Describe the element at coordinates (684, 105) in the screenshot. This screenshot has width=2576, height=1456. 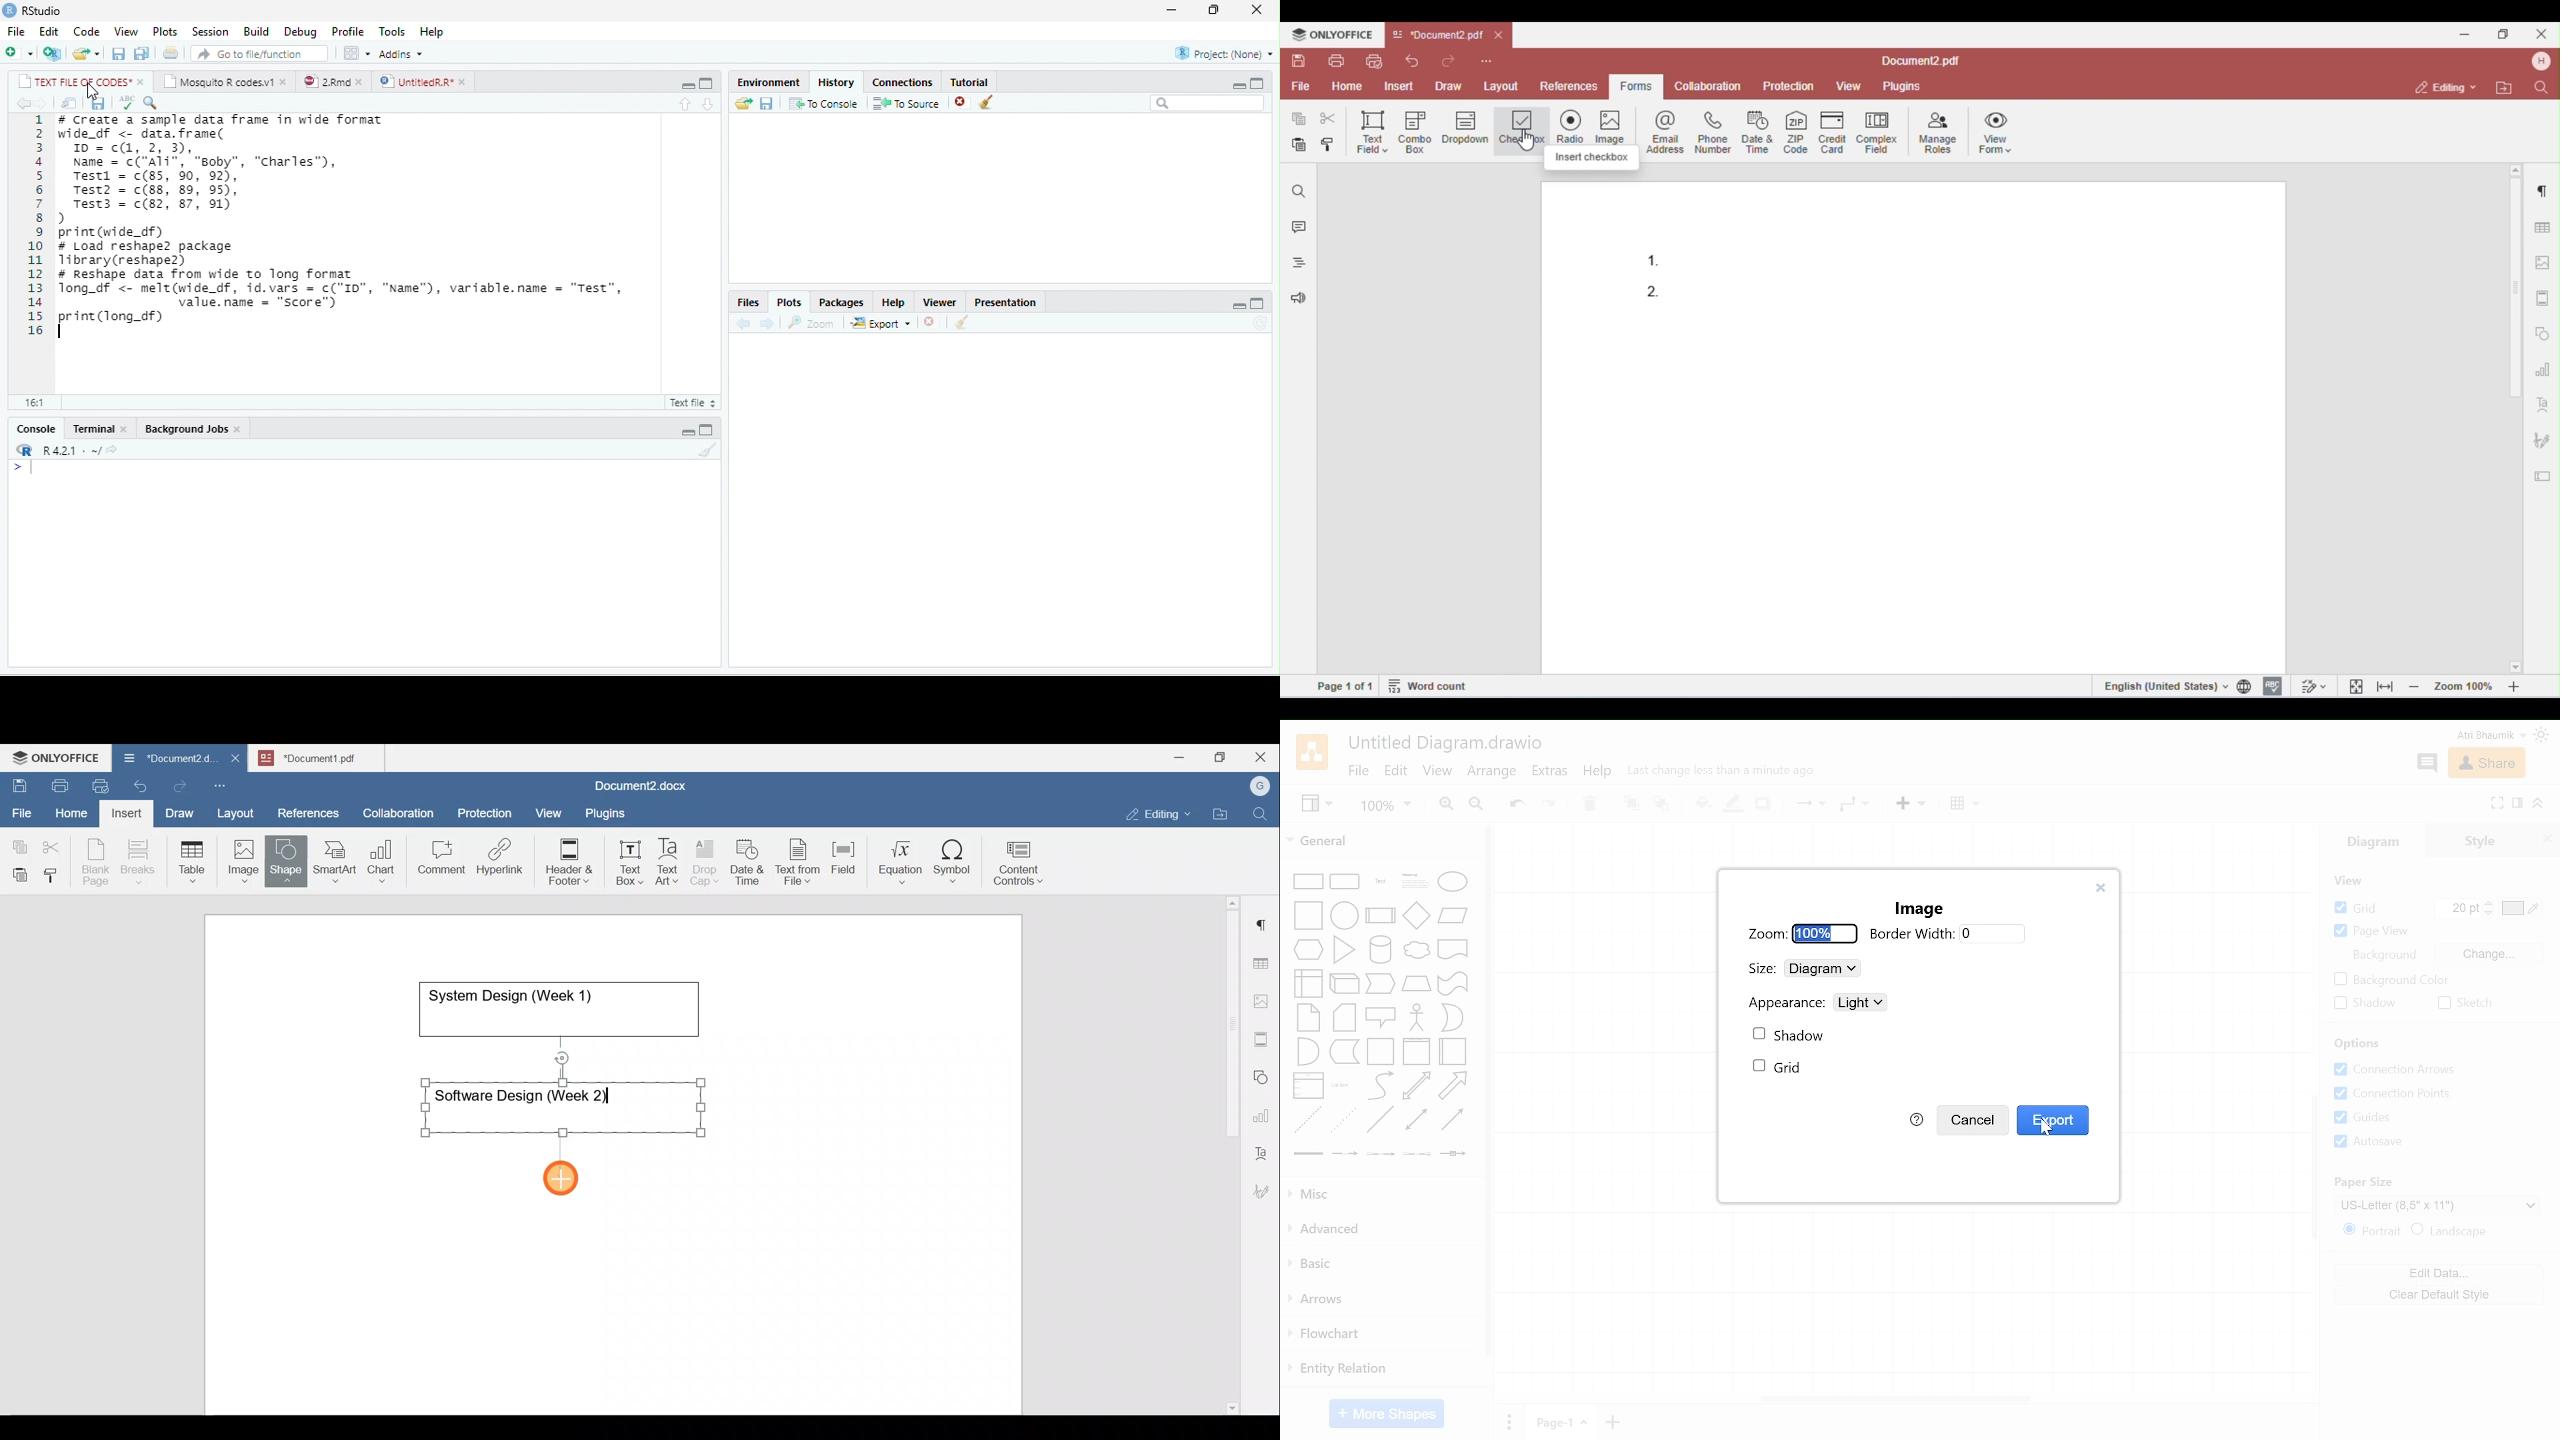
I see `up` at that location.